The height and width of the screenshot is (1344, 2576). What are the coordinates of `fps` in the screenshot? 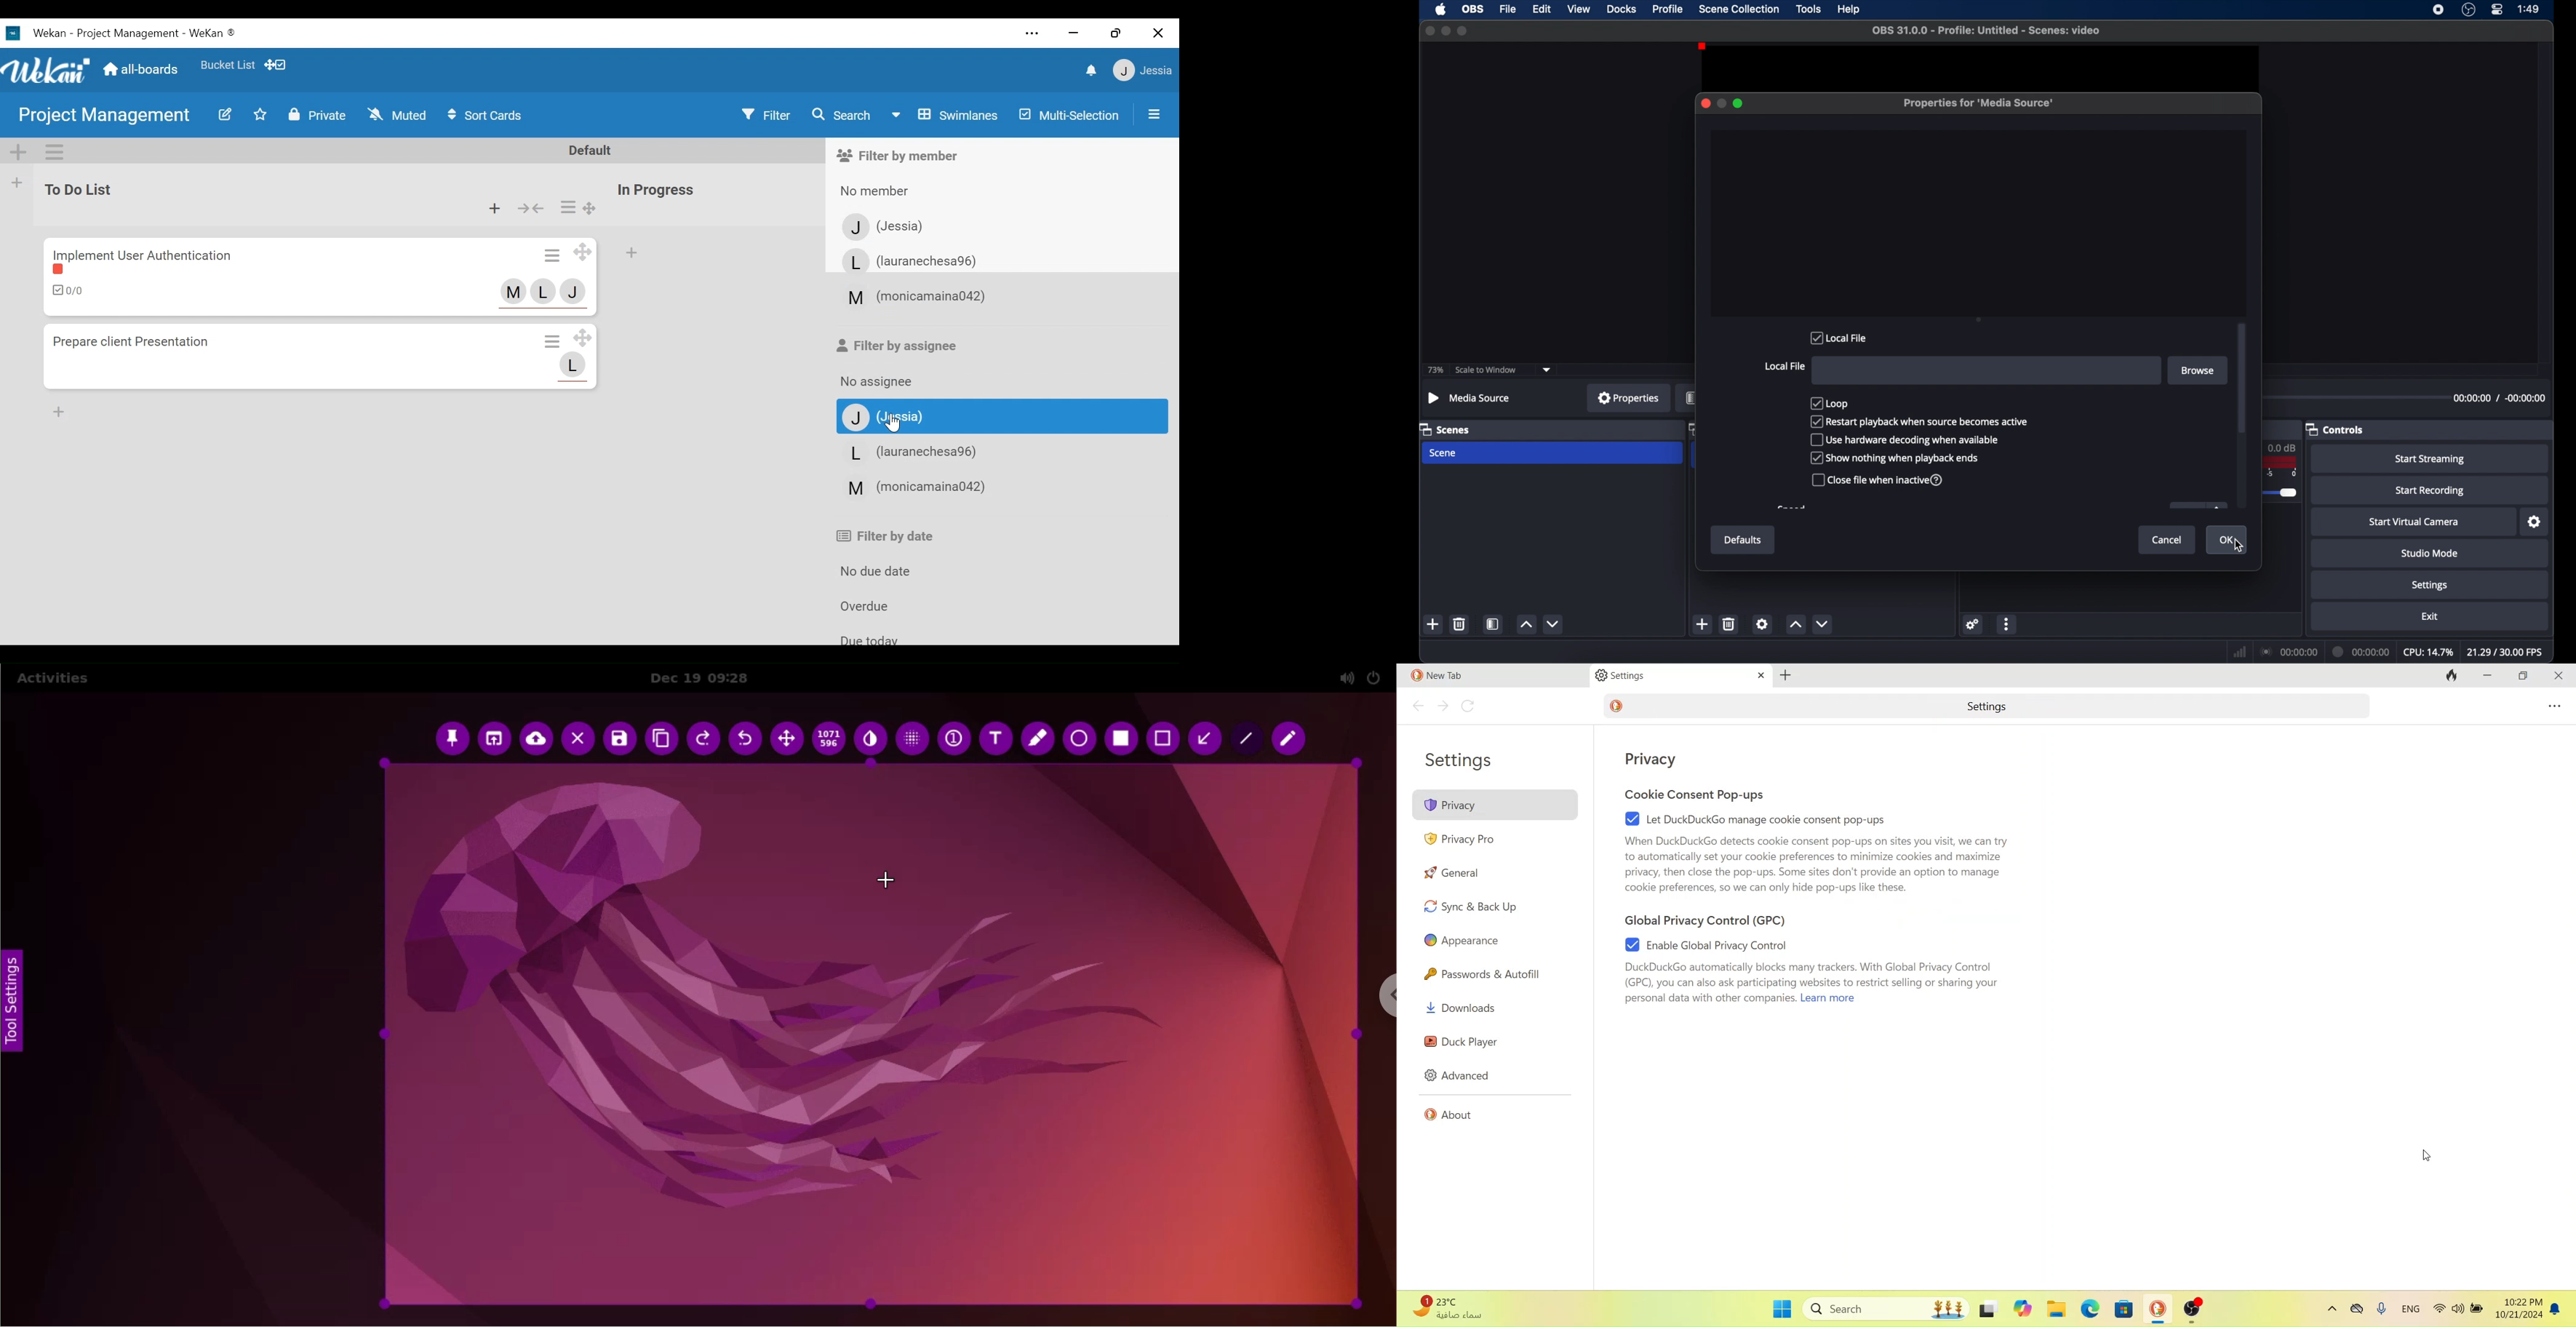 It's located at (2505, 652).